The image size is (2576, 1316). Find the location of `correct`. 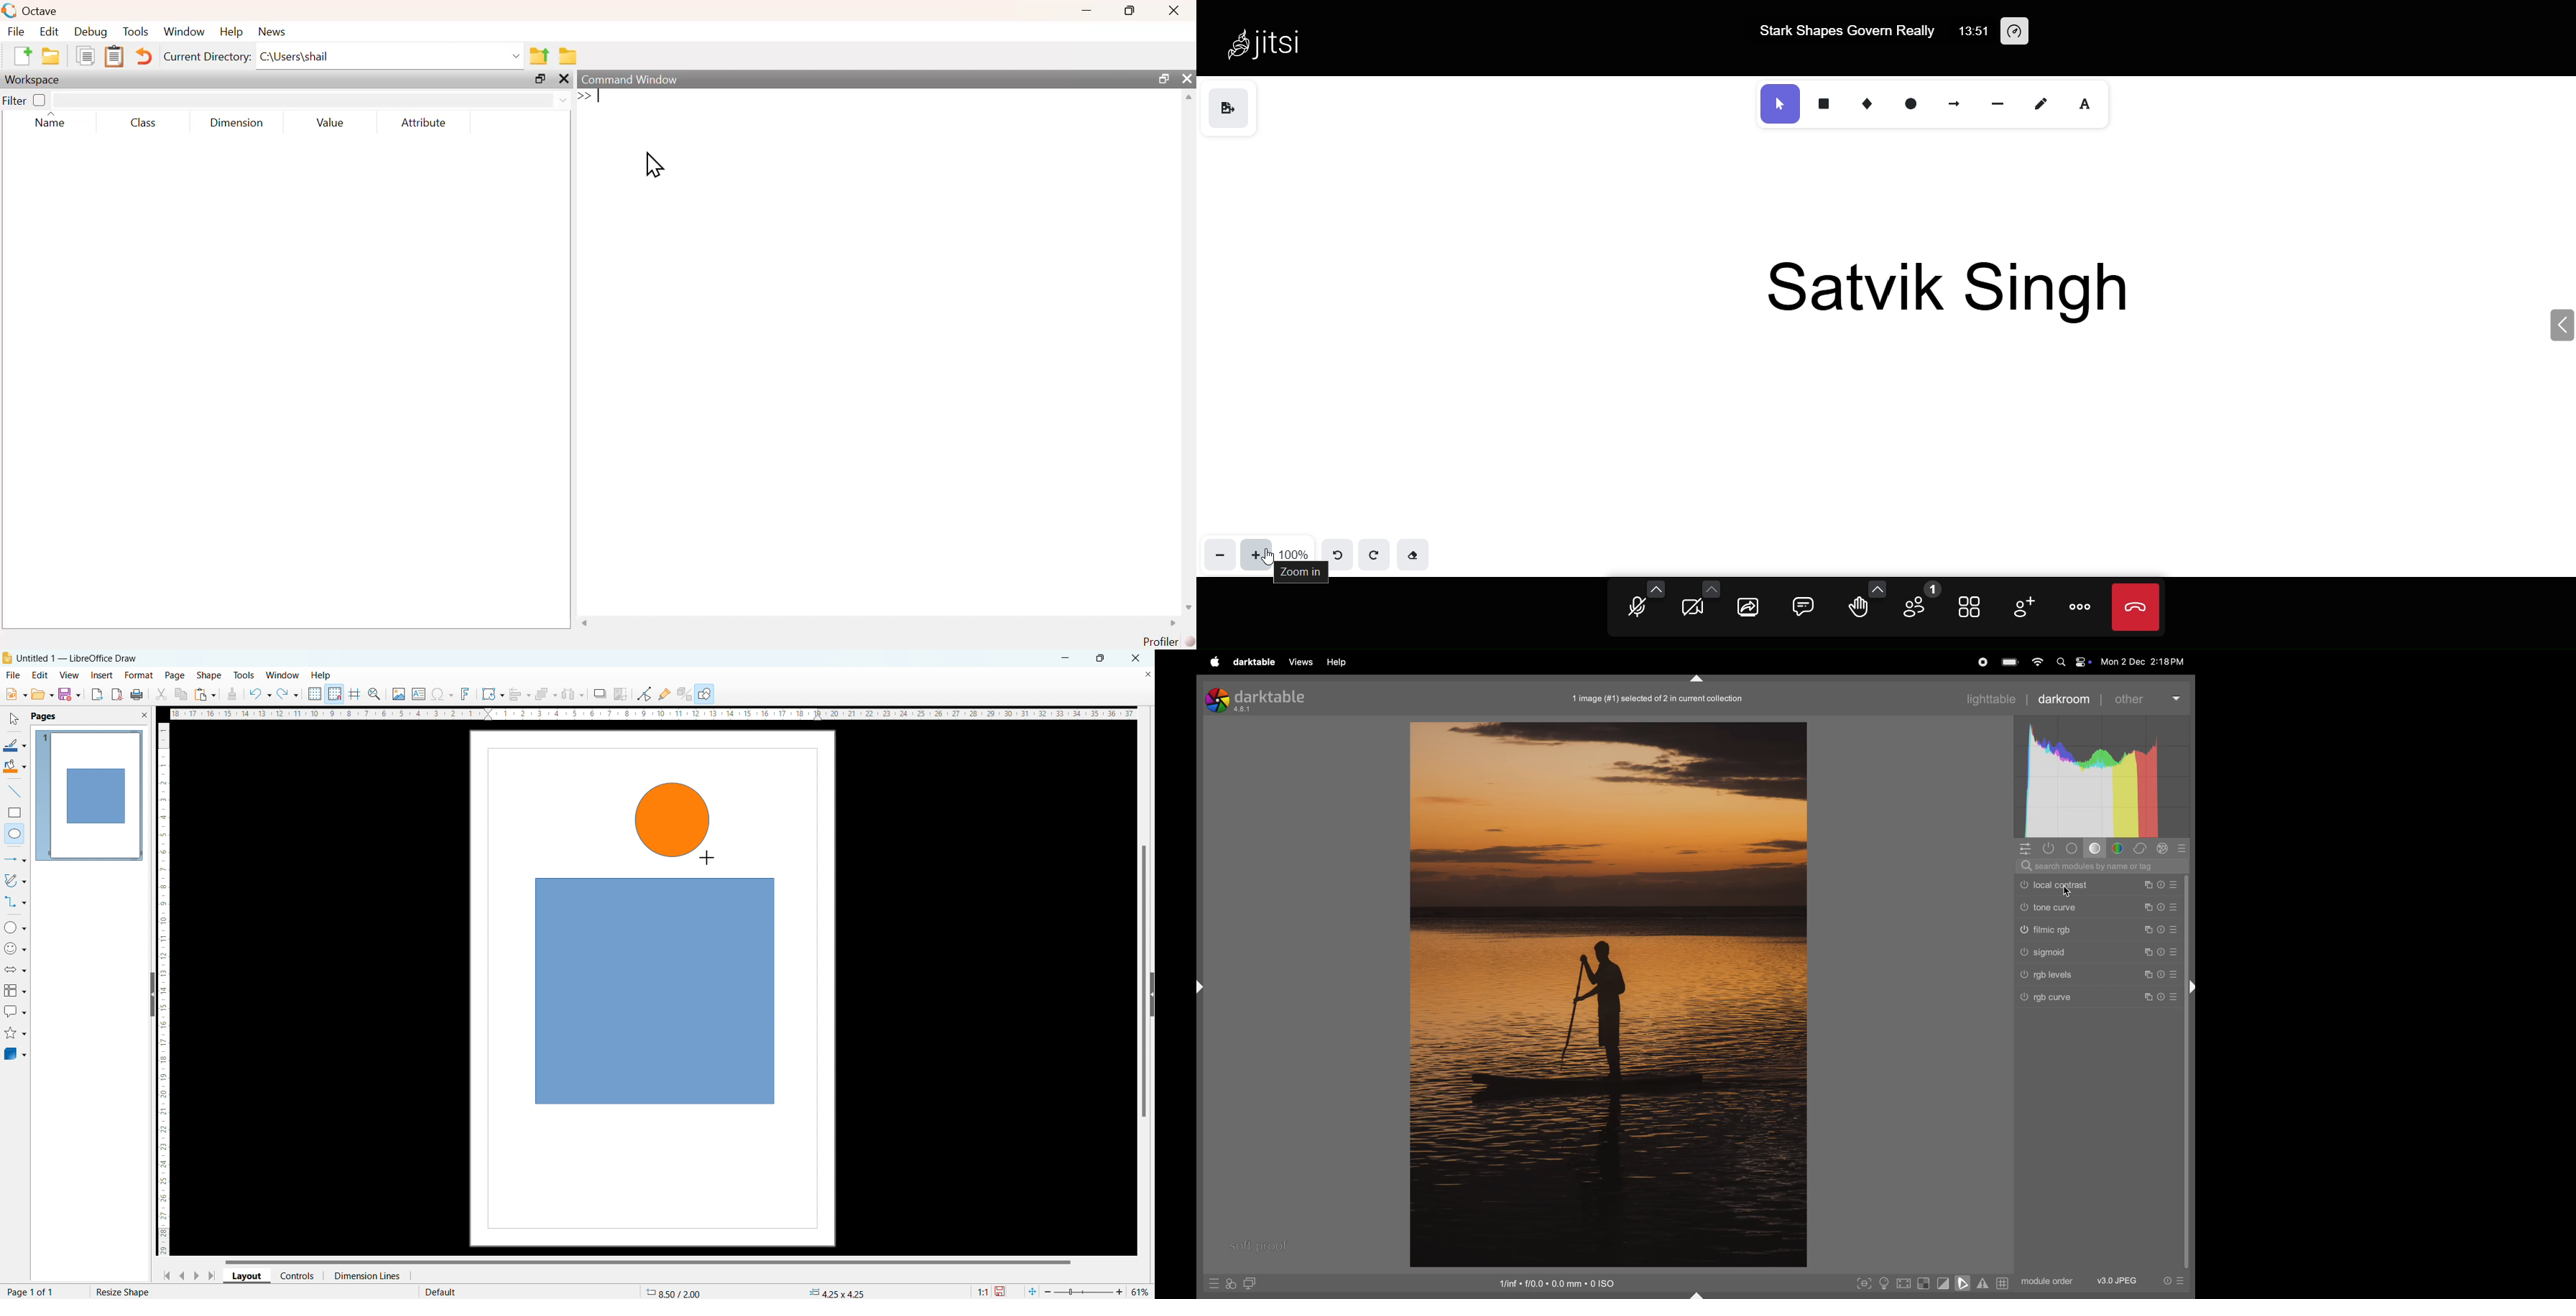

correct is located at coordinates (2142, 849).